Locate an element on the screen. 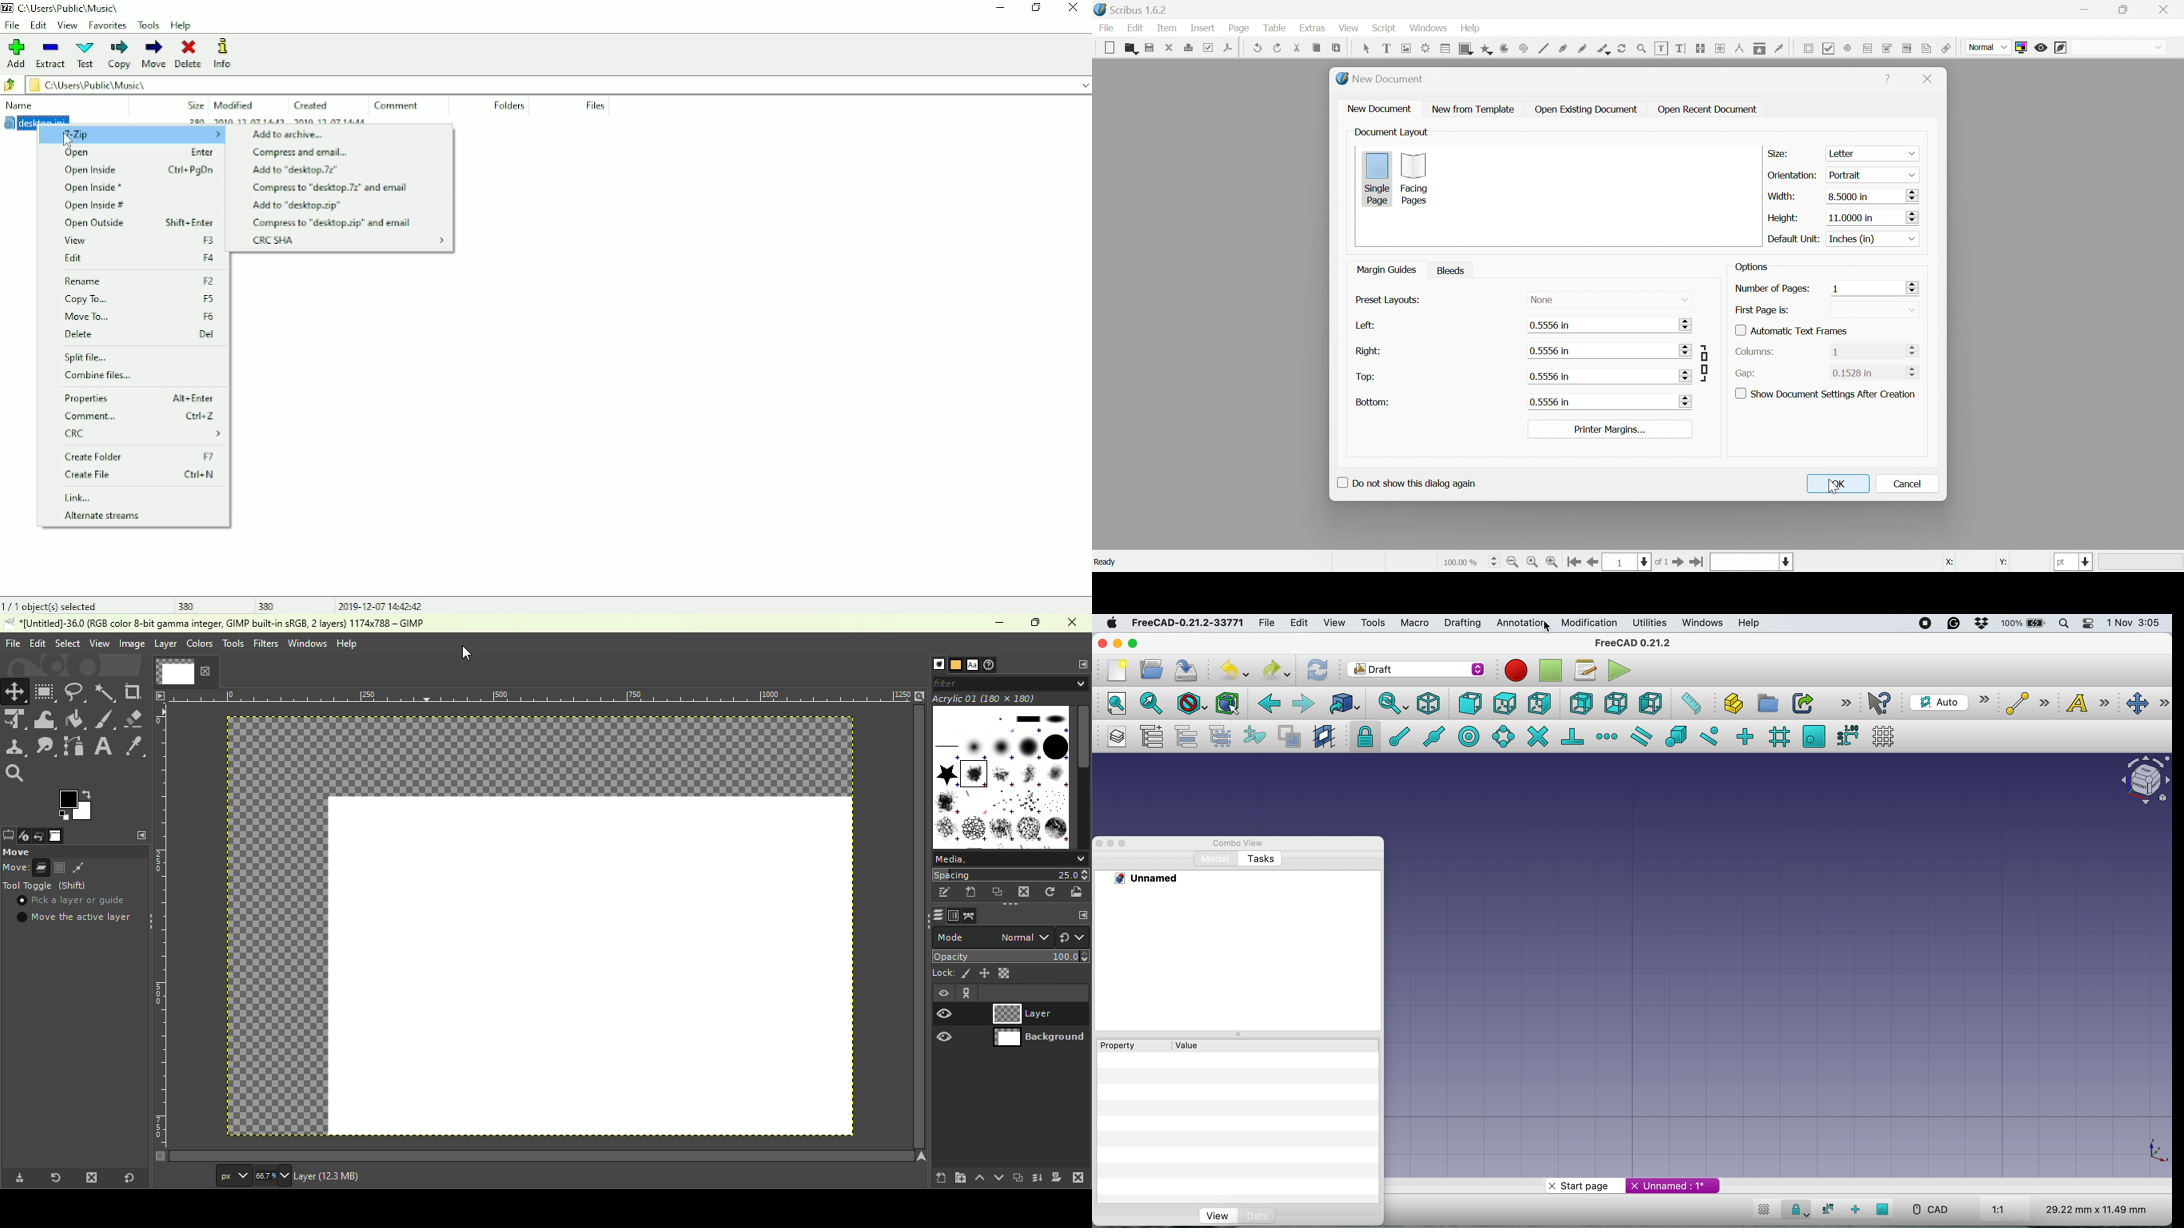  Move this layer to the bottom of the layer stack is located at coordinates (997, 1178).